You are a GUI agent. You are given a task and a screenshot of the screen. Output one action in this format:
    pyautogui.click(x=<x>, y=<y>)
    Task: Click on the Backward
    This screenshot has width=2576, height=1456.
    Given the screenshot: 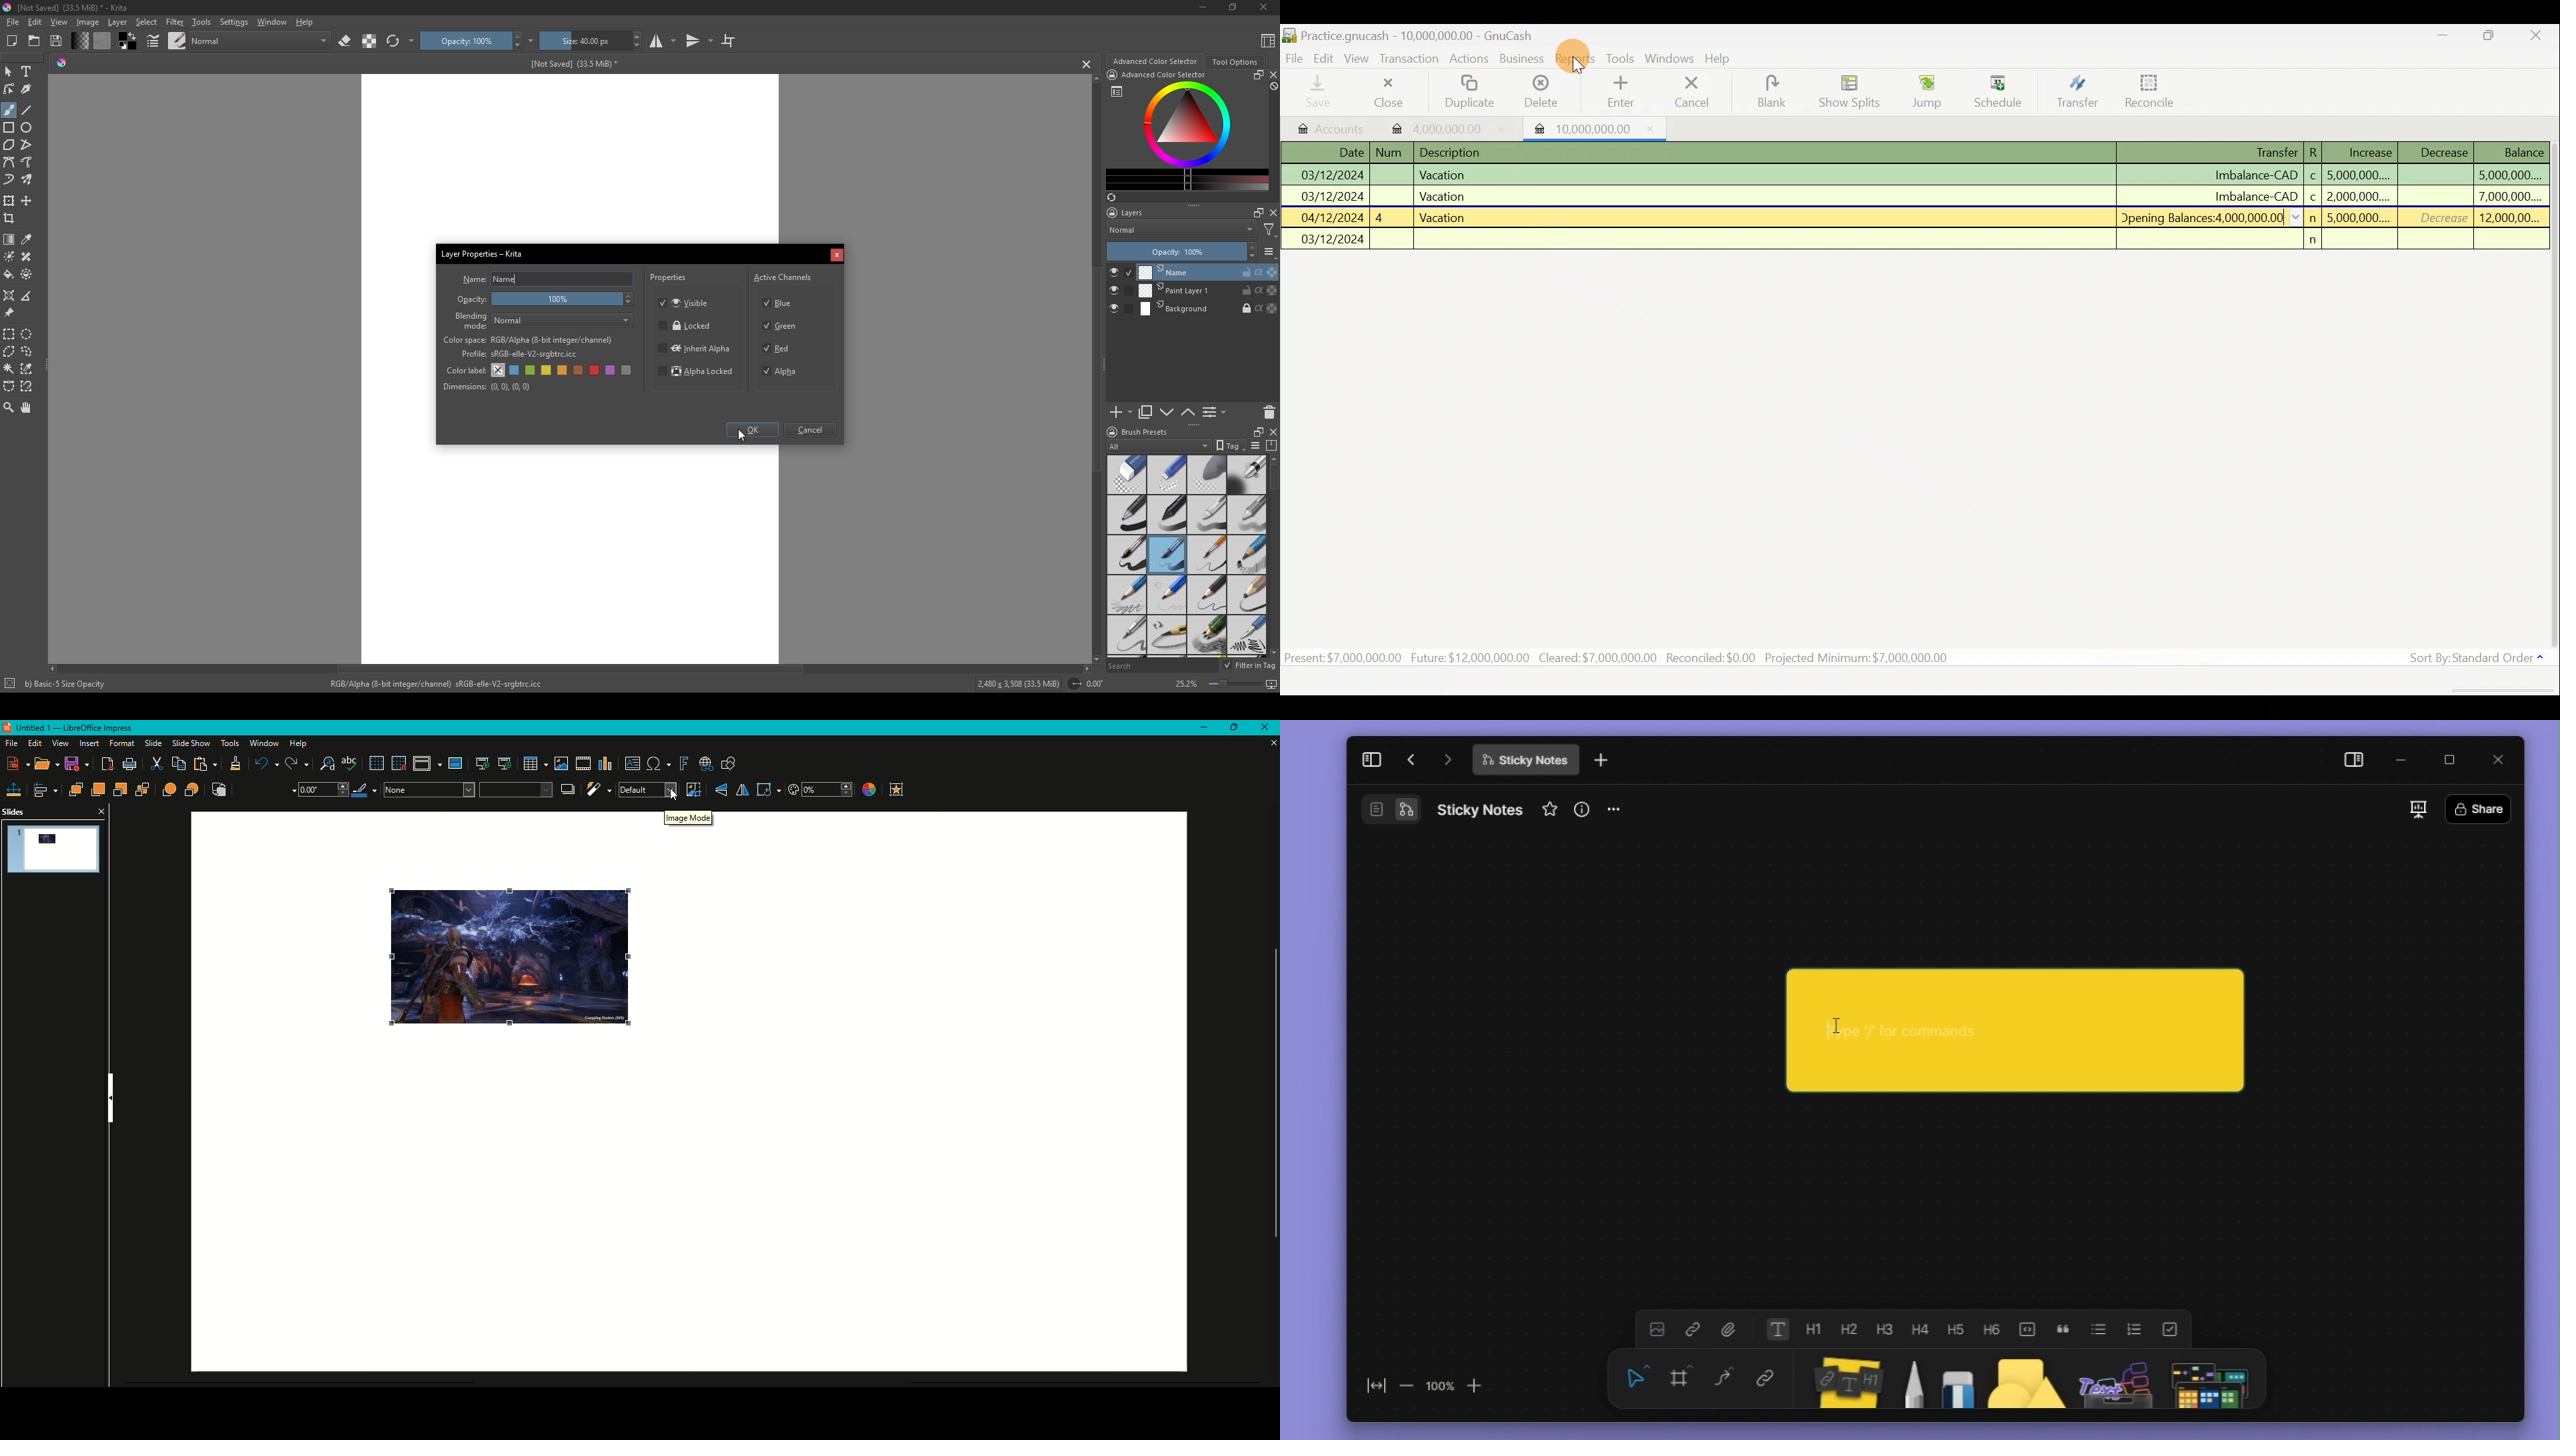 What is the action you would take?
    pyautogui.click(x=121, y=790)
    